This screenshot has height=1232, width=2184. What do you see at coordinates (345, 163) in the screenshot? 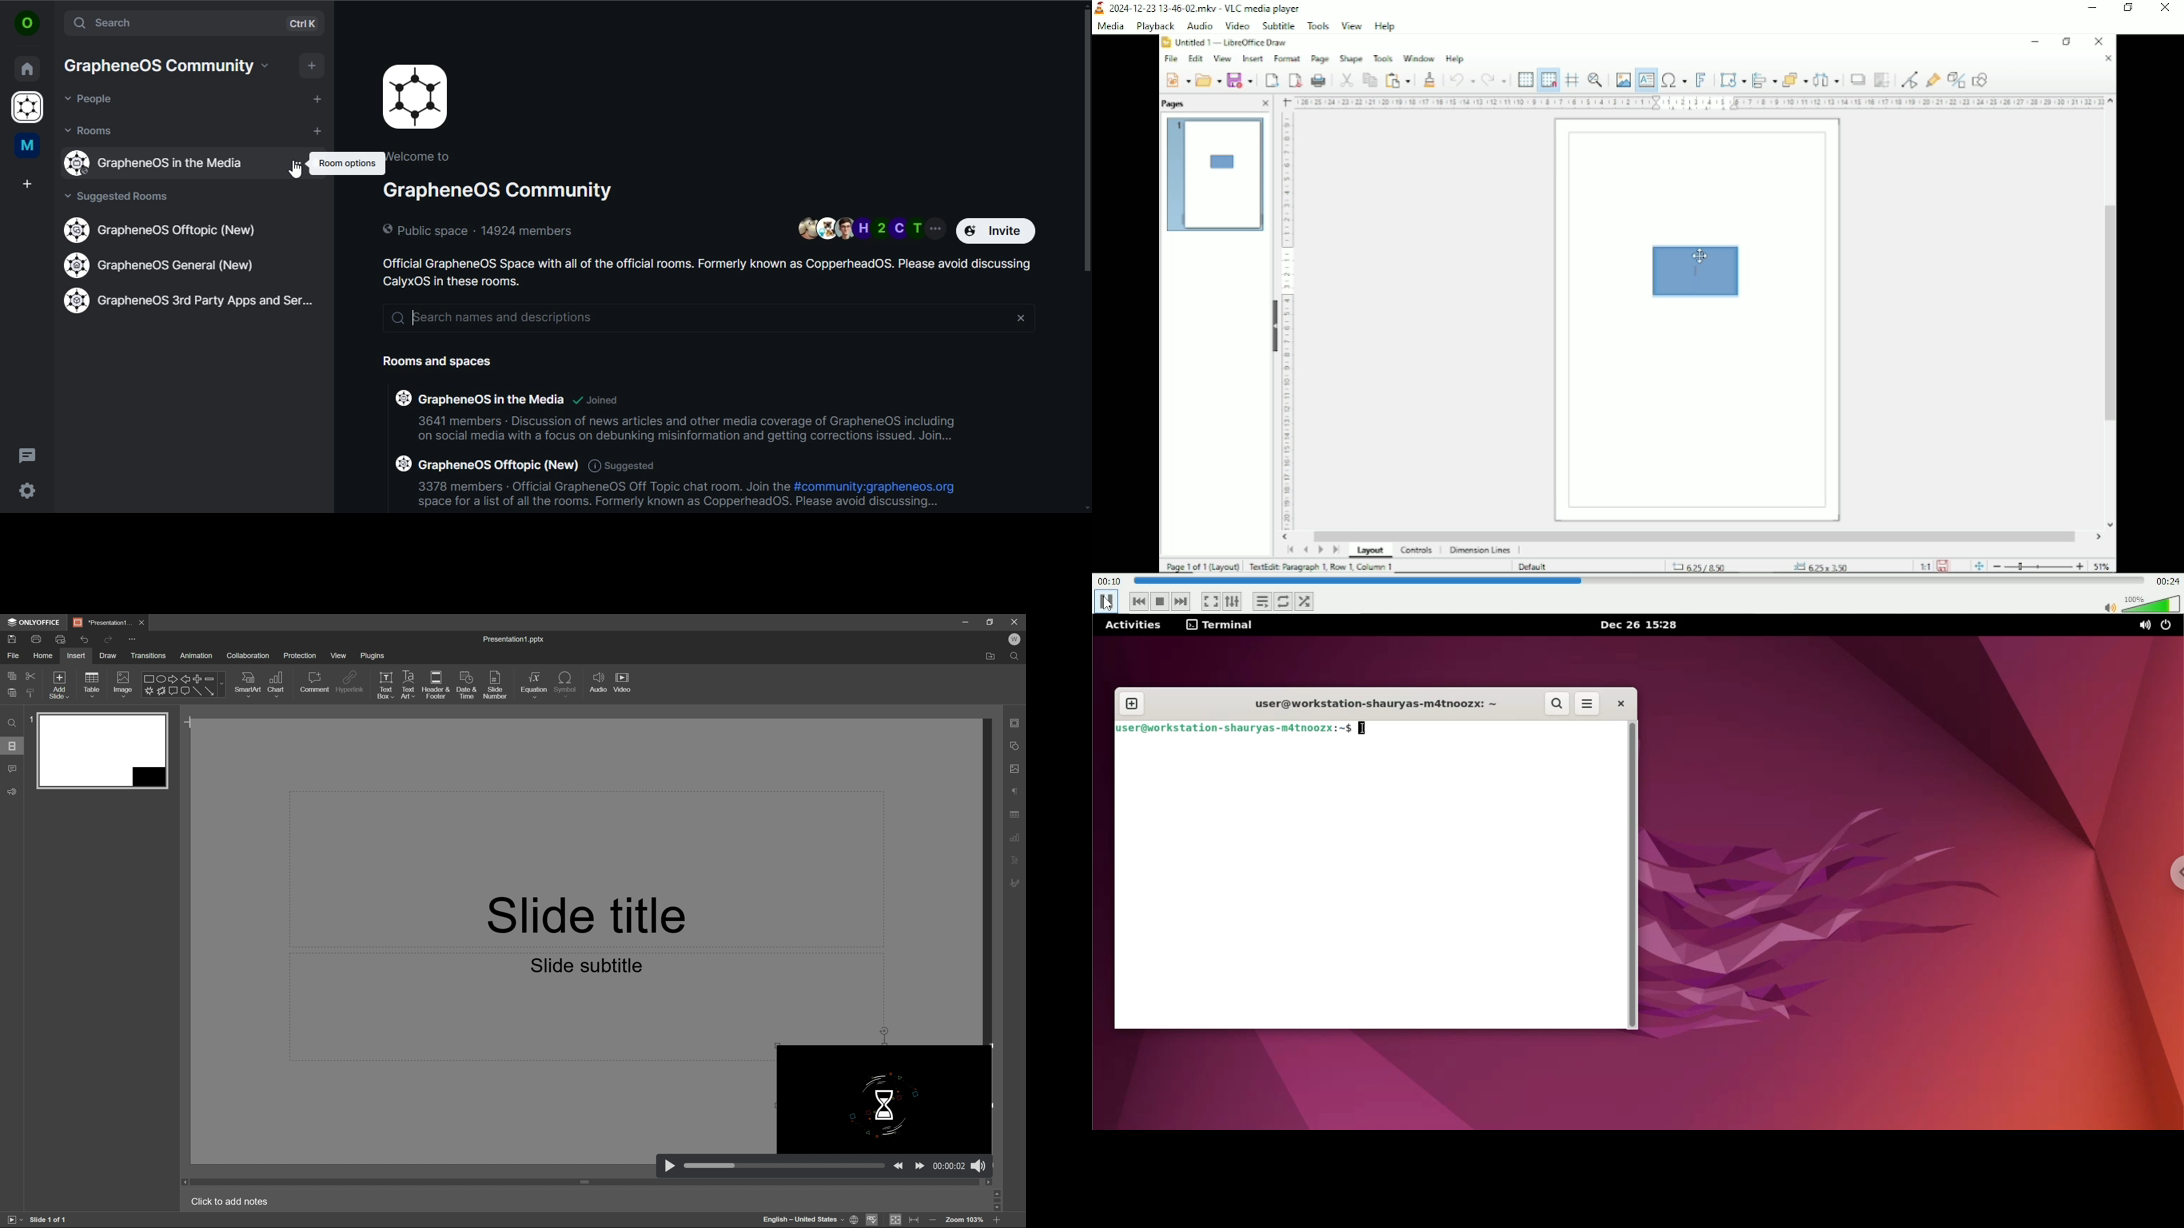
I see `room options` at bounding box center [345, 163].